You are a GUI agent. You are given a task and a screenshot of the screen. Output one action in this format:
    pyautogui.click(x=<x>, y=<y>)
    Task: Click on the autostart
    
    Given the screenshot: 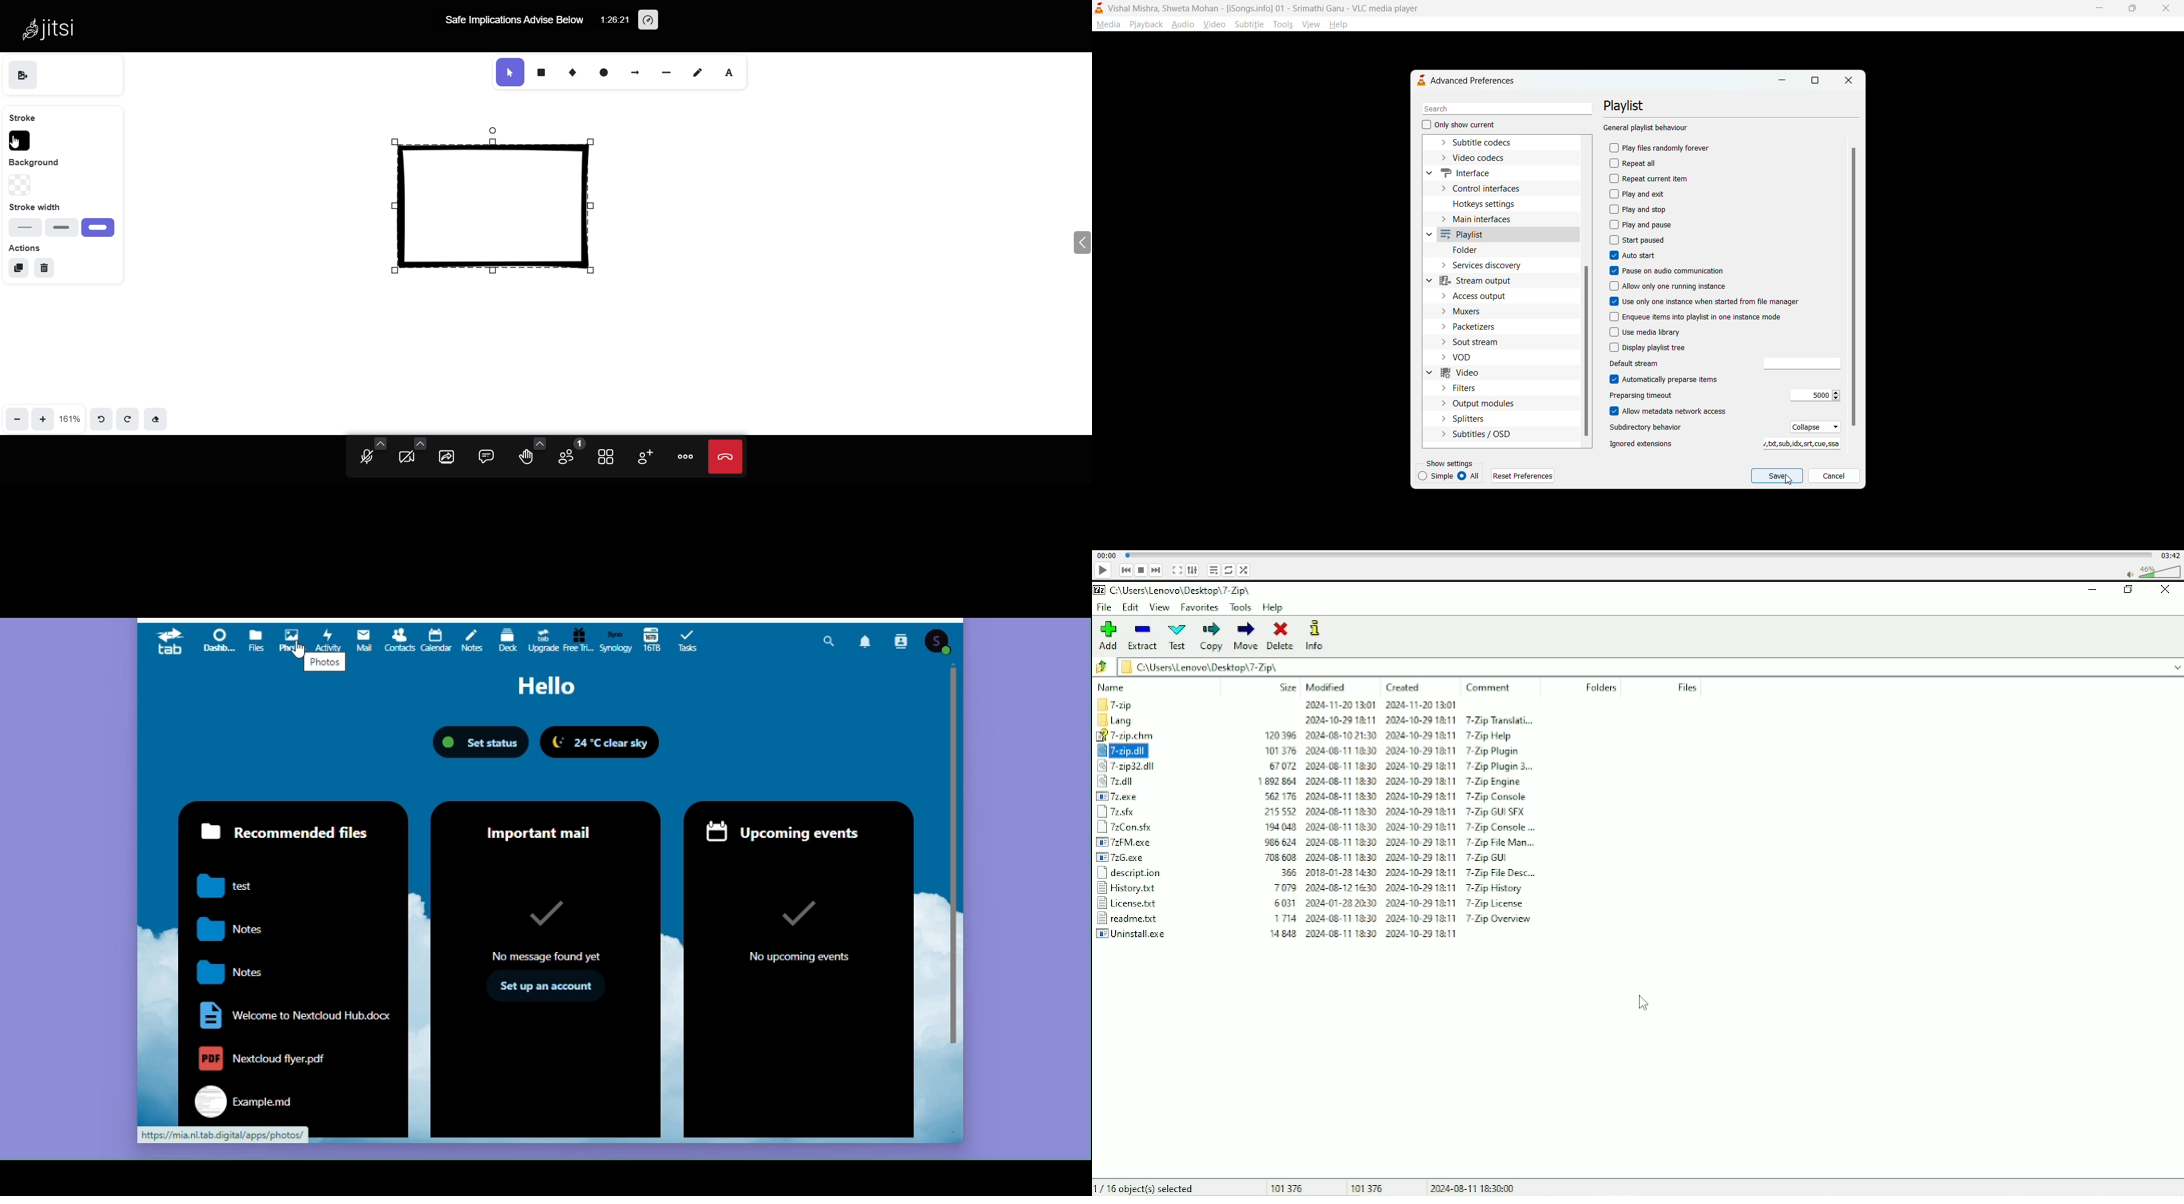 What is the action you would take?
    pyautogui.click(x=1633, y=255)
    